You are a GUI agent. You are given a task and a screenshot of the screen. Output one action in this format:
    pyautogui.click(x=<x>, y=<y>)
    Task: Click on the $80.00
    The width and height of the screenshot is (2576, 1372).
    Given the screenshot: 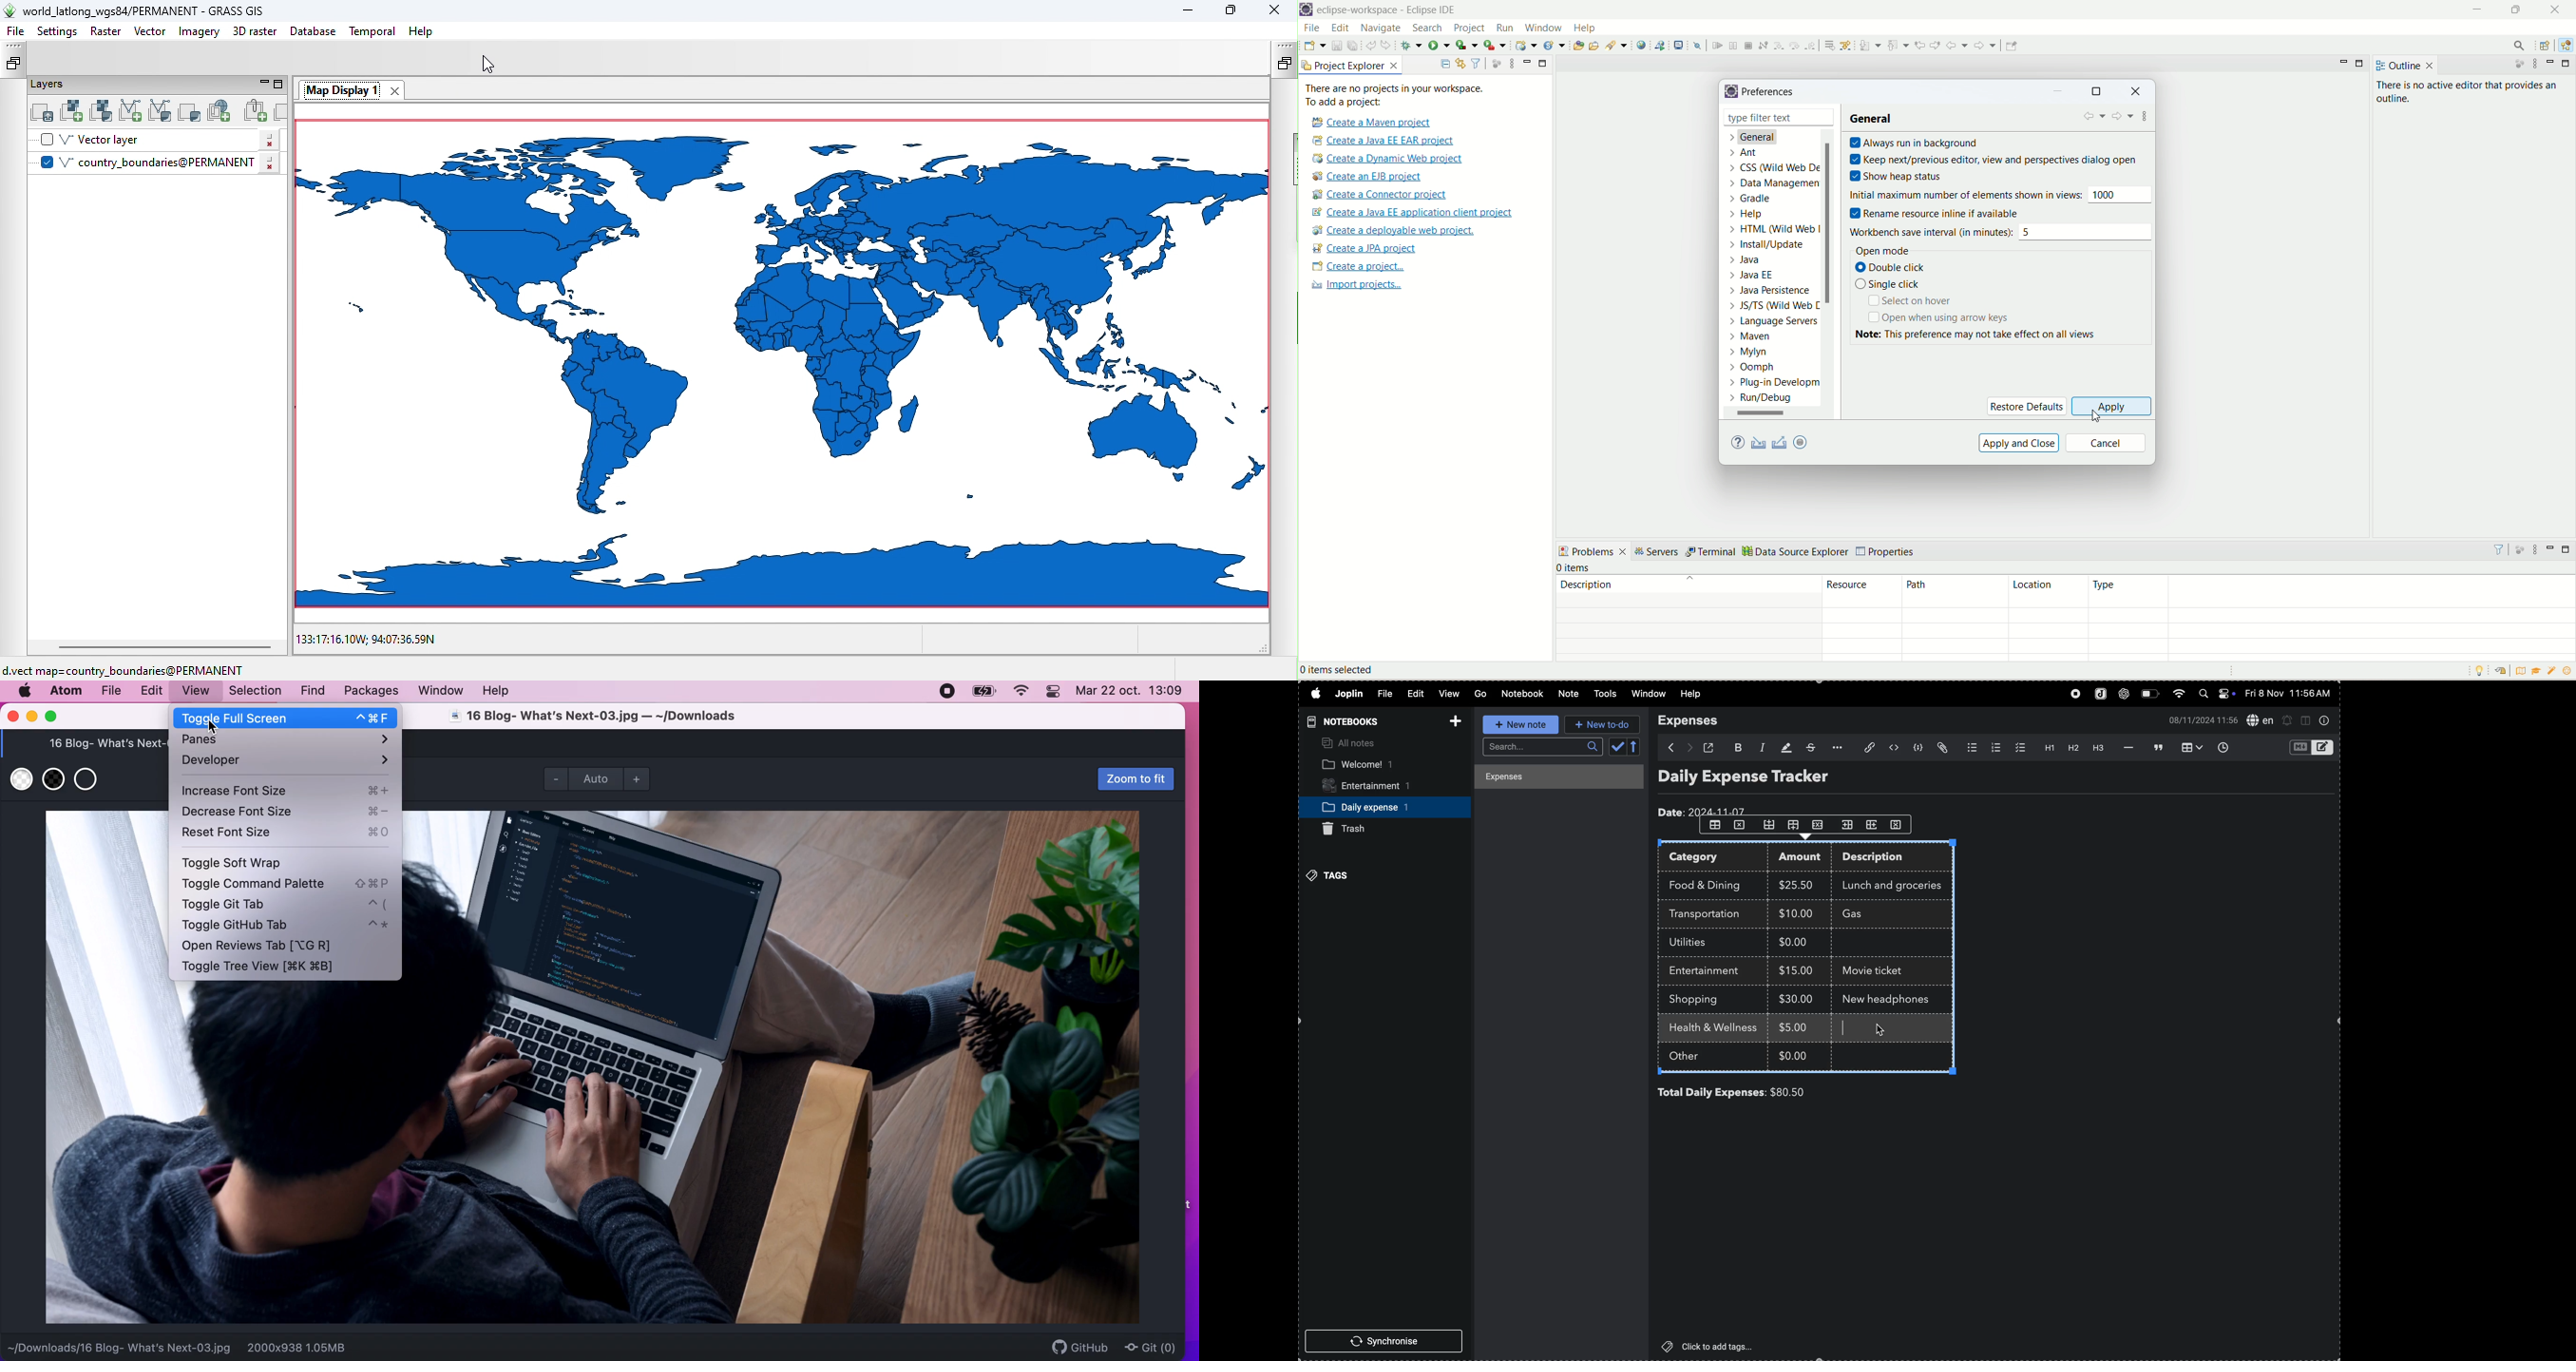 What is the action you would take?
    pyautogui.click(x=1803, y=1092)
    